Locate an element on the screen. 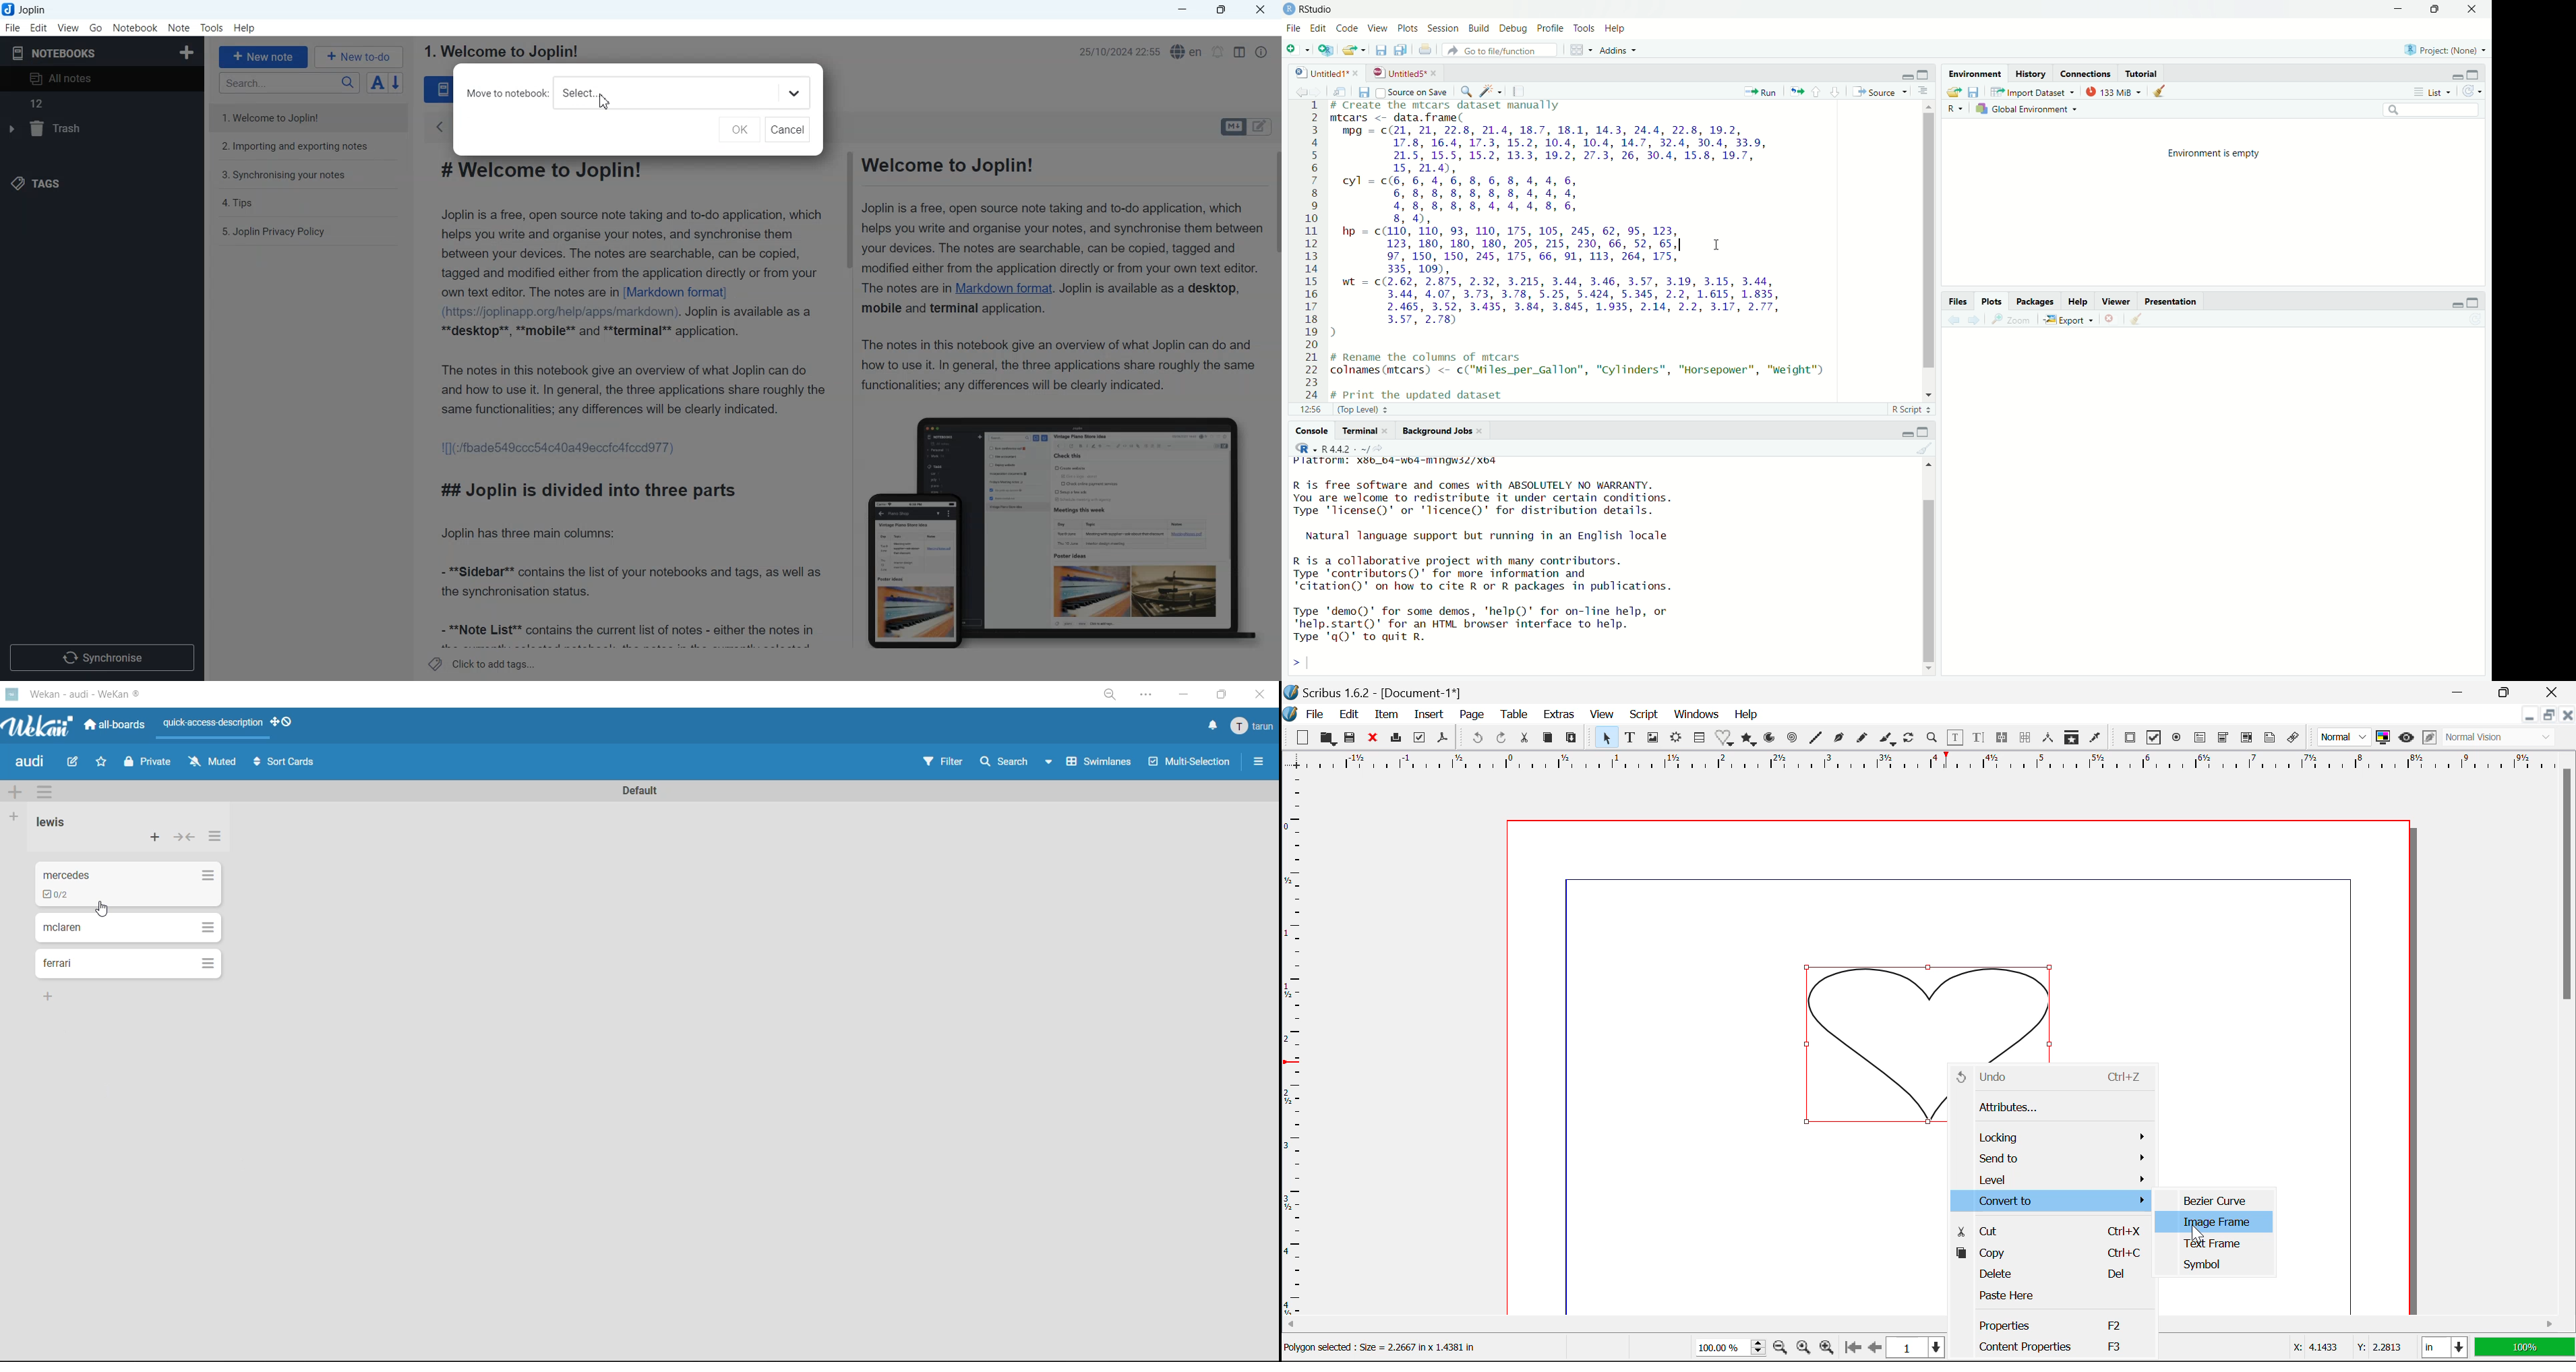 The height and width of the screenshot is (1372, 2576). Addins ~ is located at coordinates (1618, 52).